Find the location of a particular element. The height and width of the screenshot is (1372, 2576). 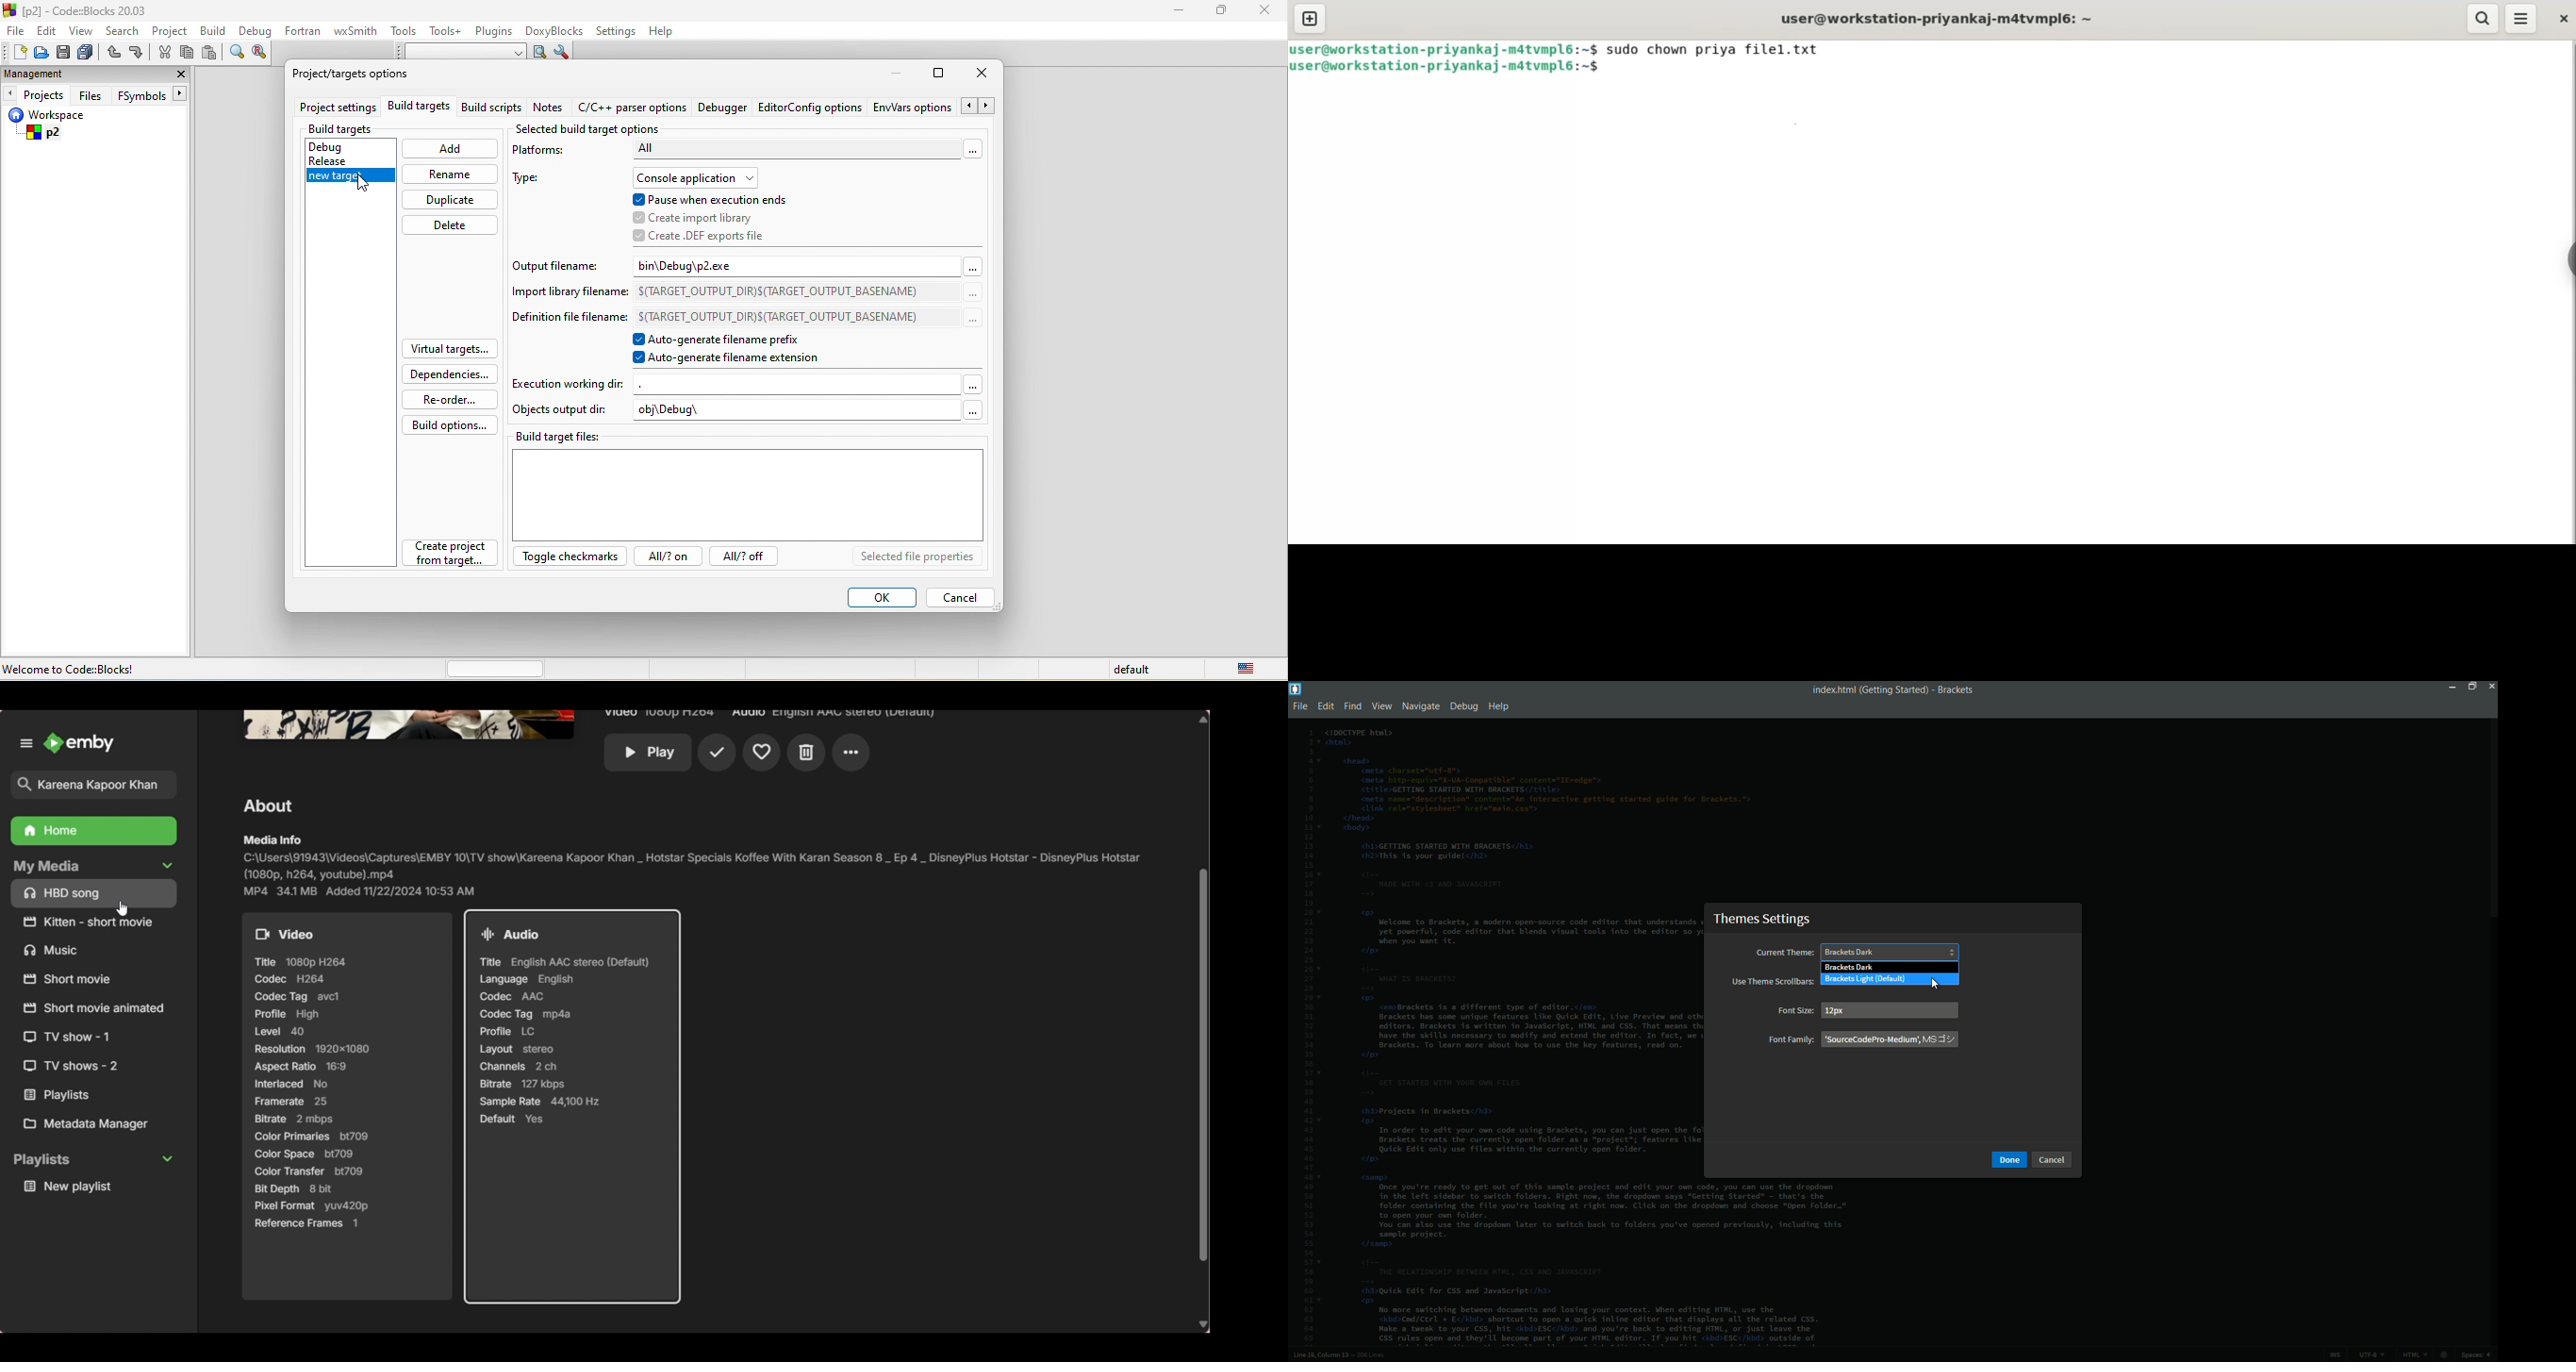

management is located at coordinates (34, 74).